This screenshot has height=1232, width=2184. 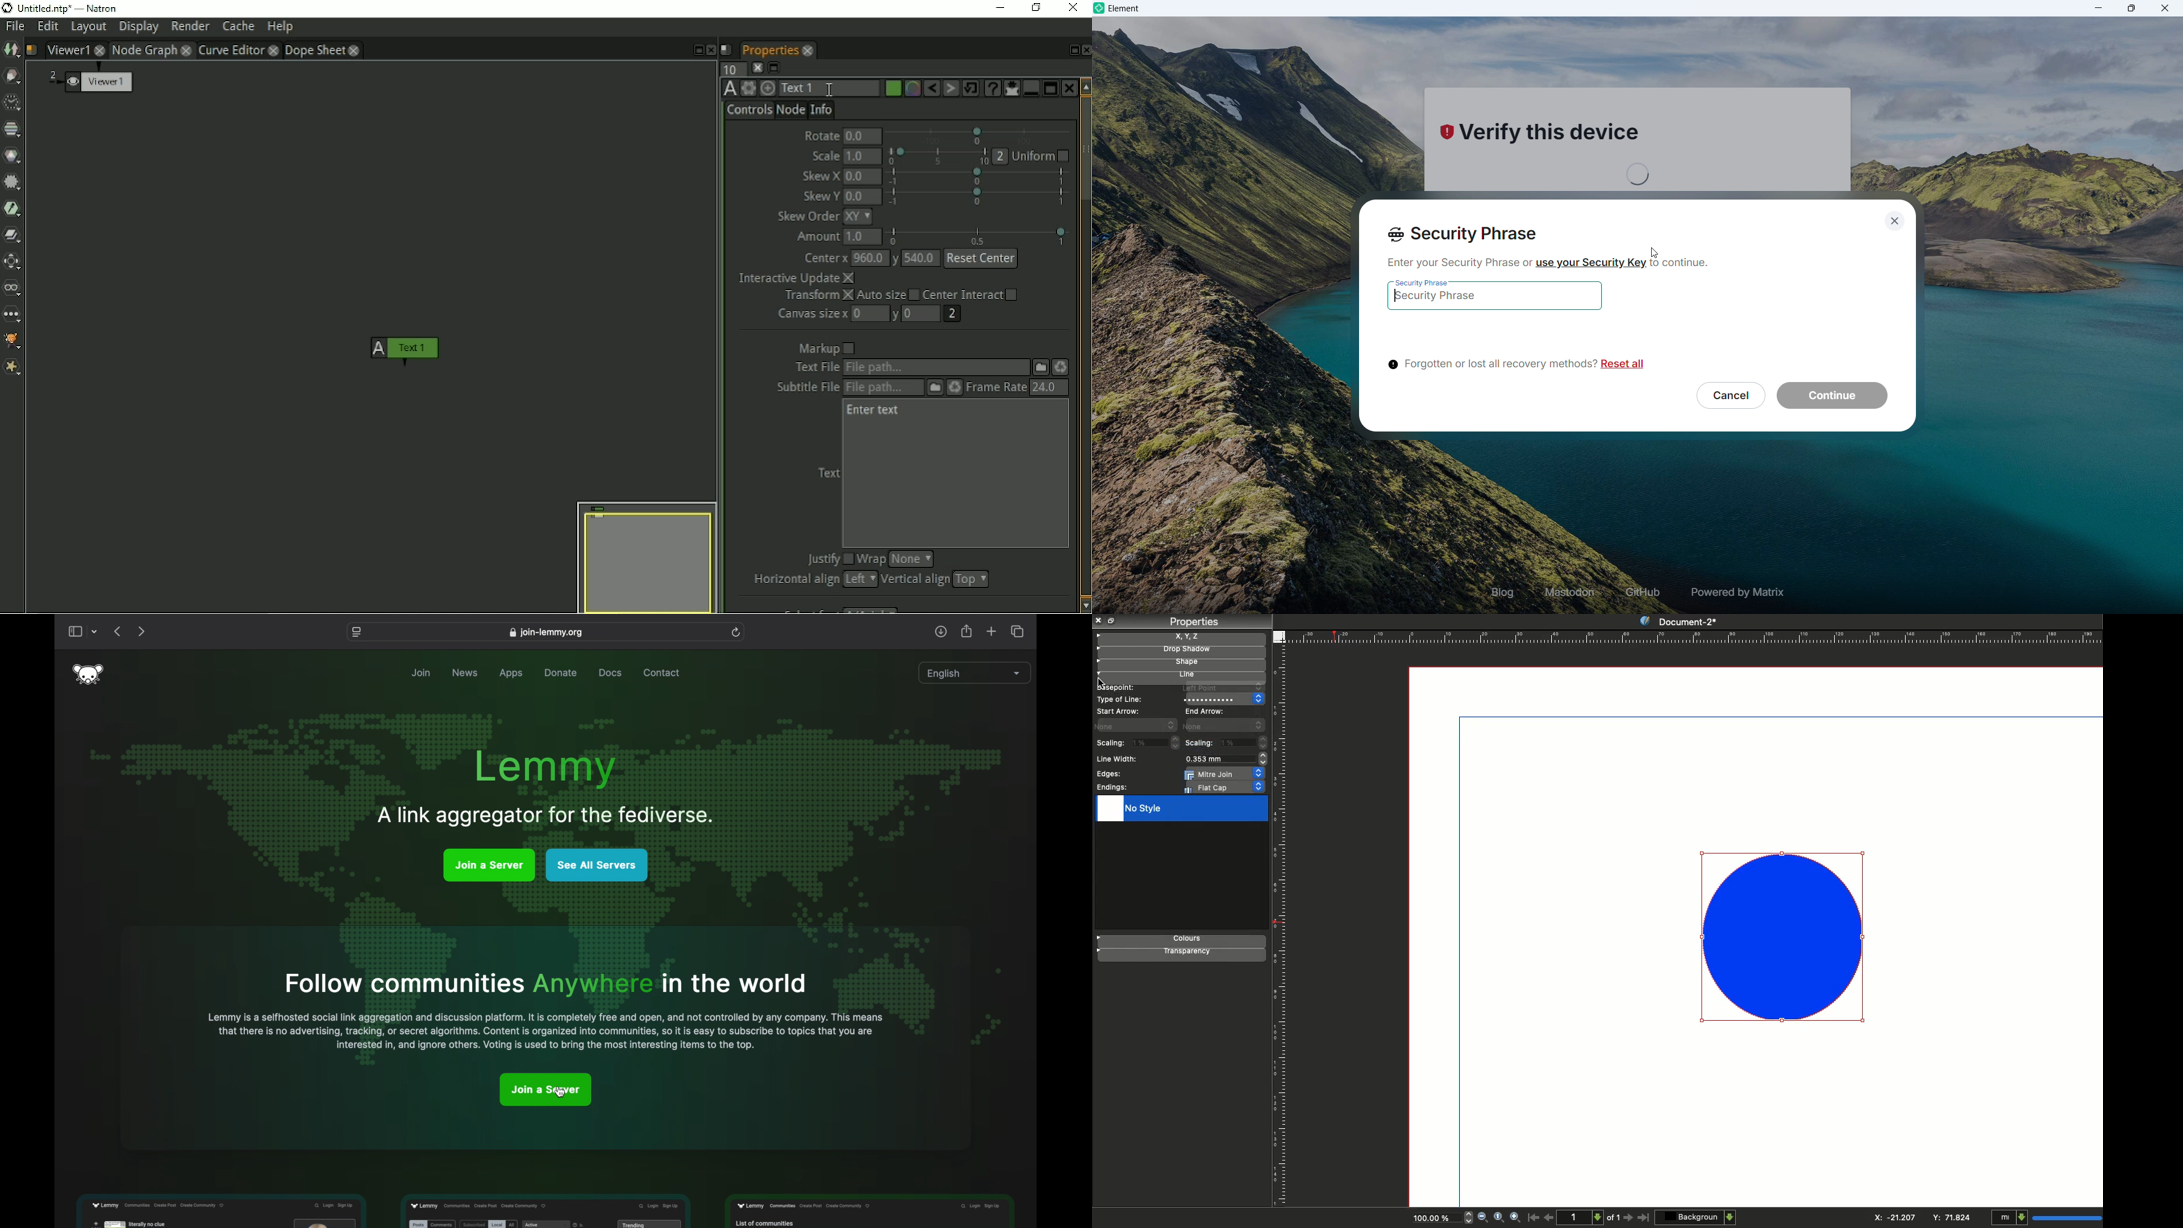 What do you see at coordinates (1157, 742) in the screenshot?
I see `1%` at bounding box center [1157, 742].